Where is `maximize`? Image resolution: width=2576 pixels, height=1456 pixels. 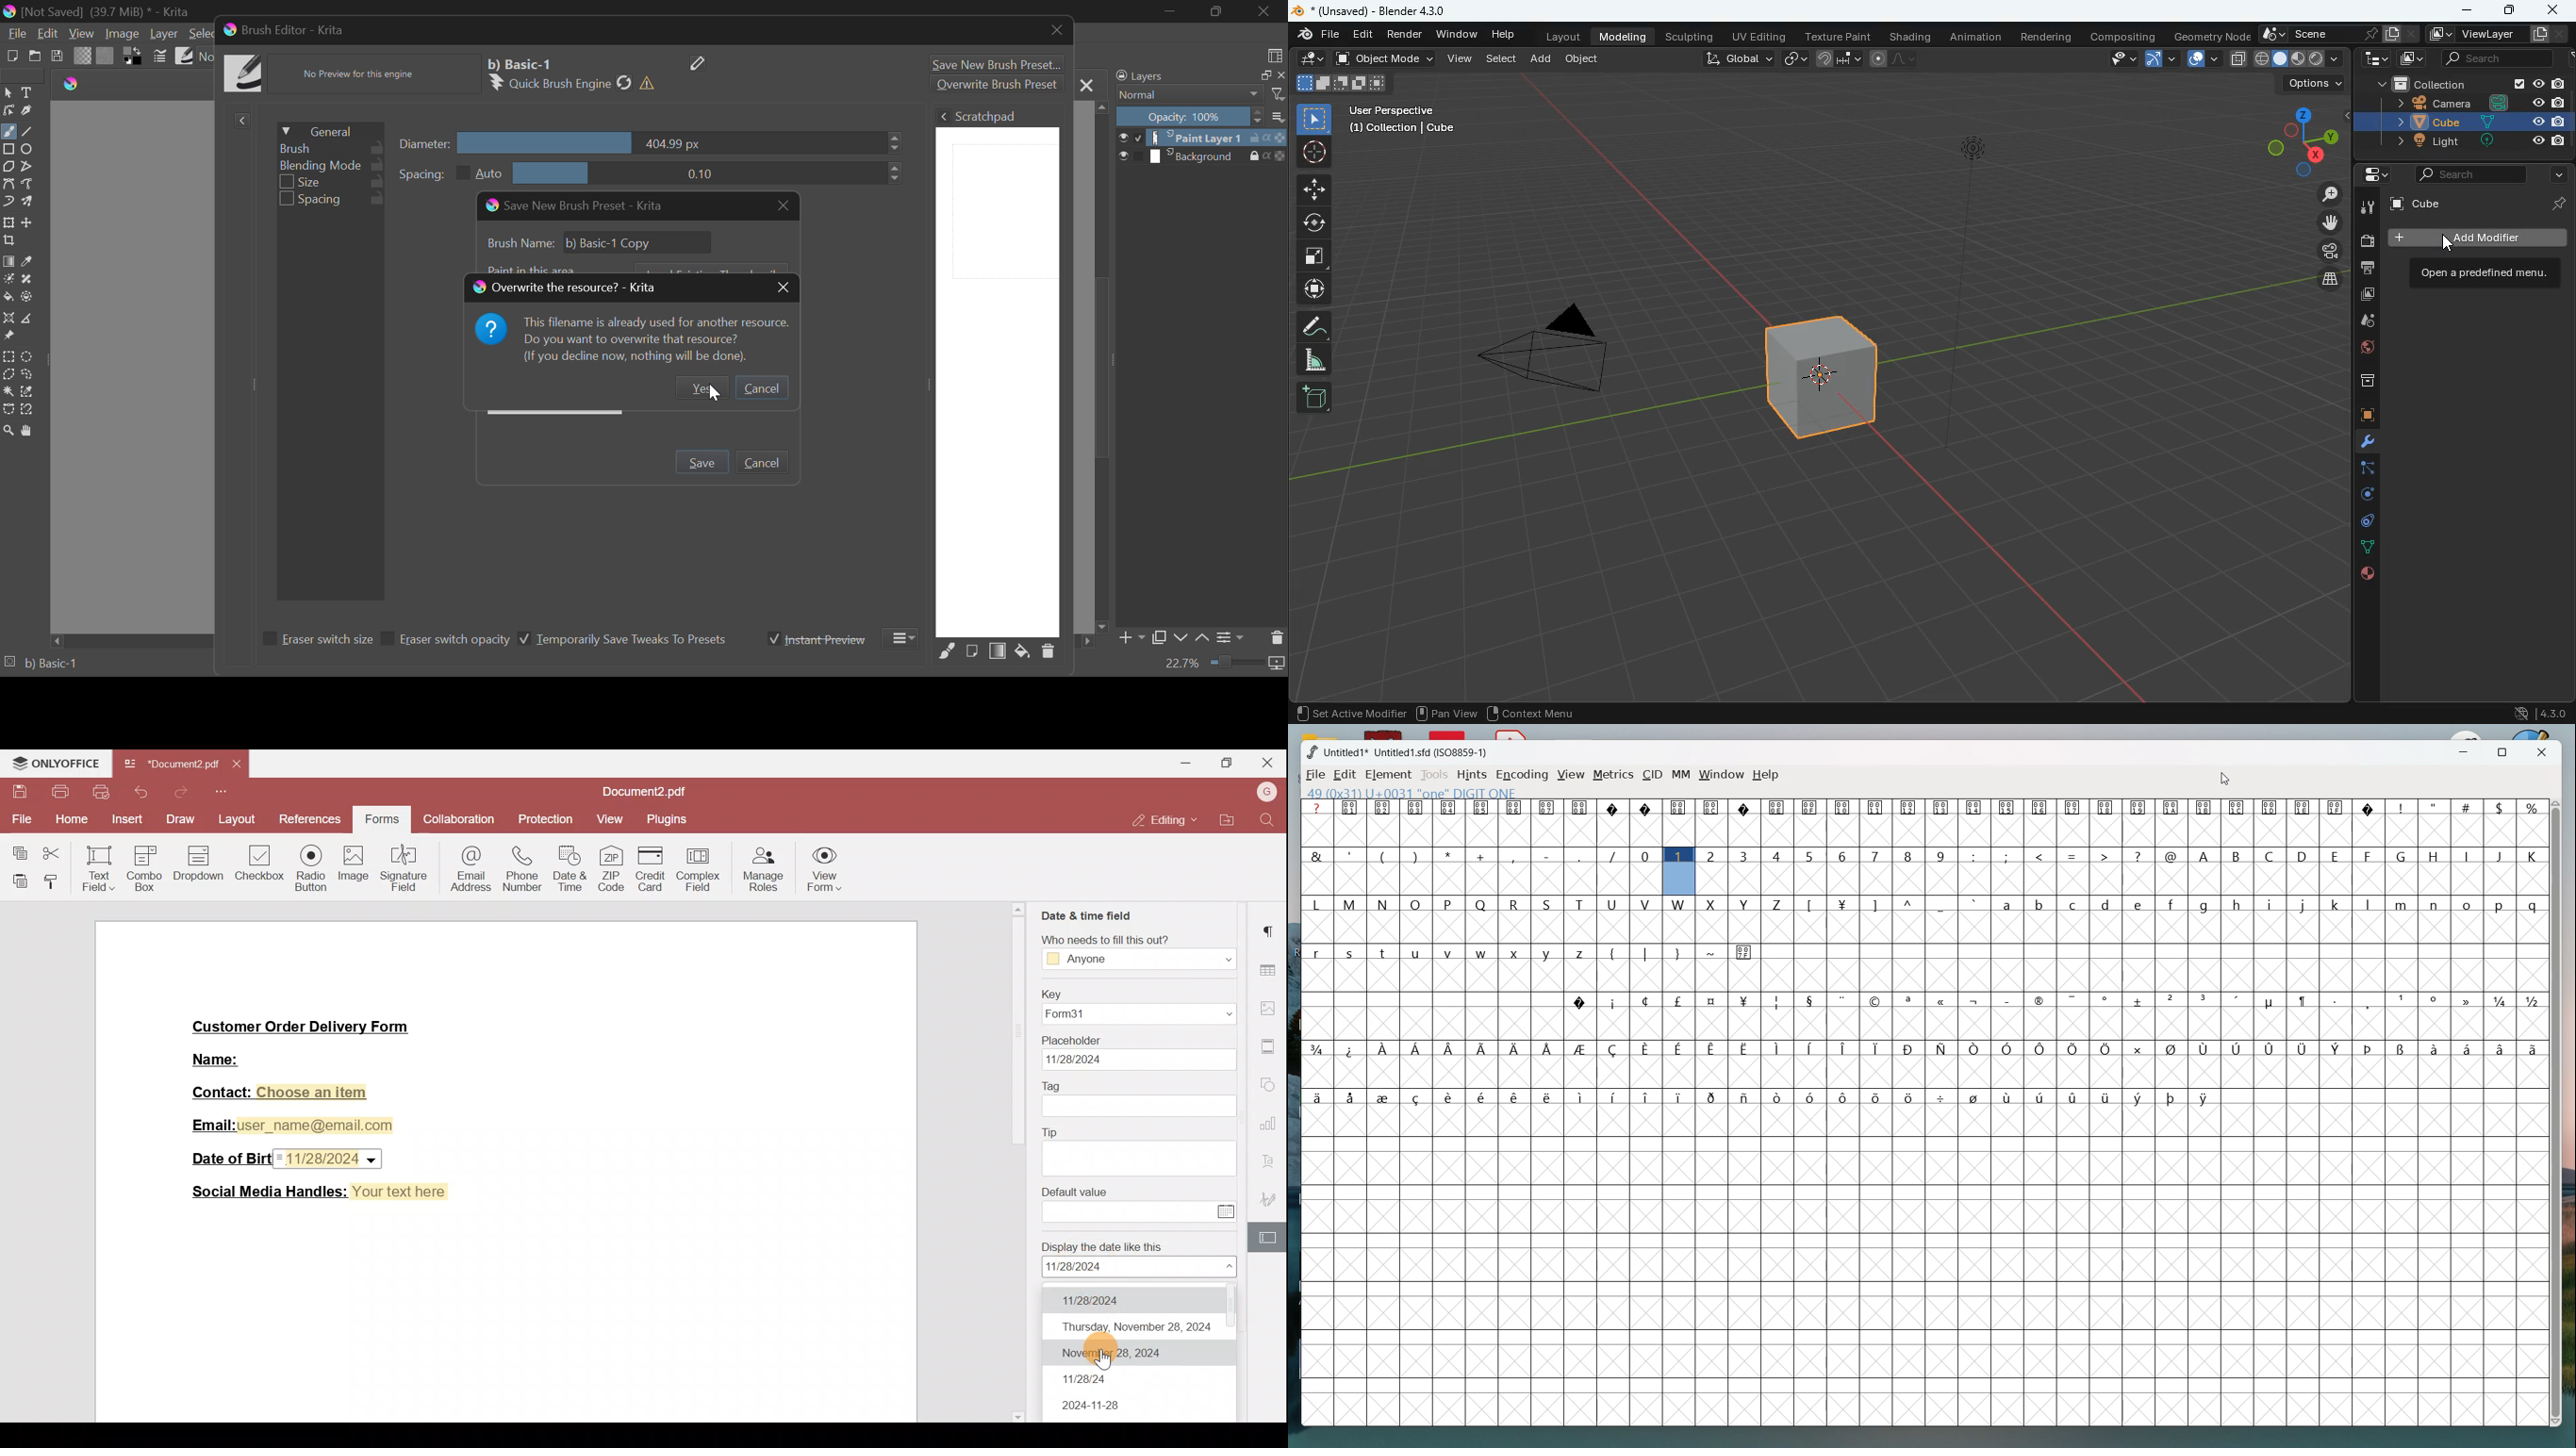 maximize is located at coordinates (2500, 753).